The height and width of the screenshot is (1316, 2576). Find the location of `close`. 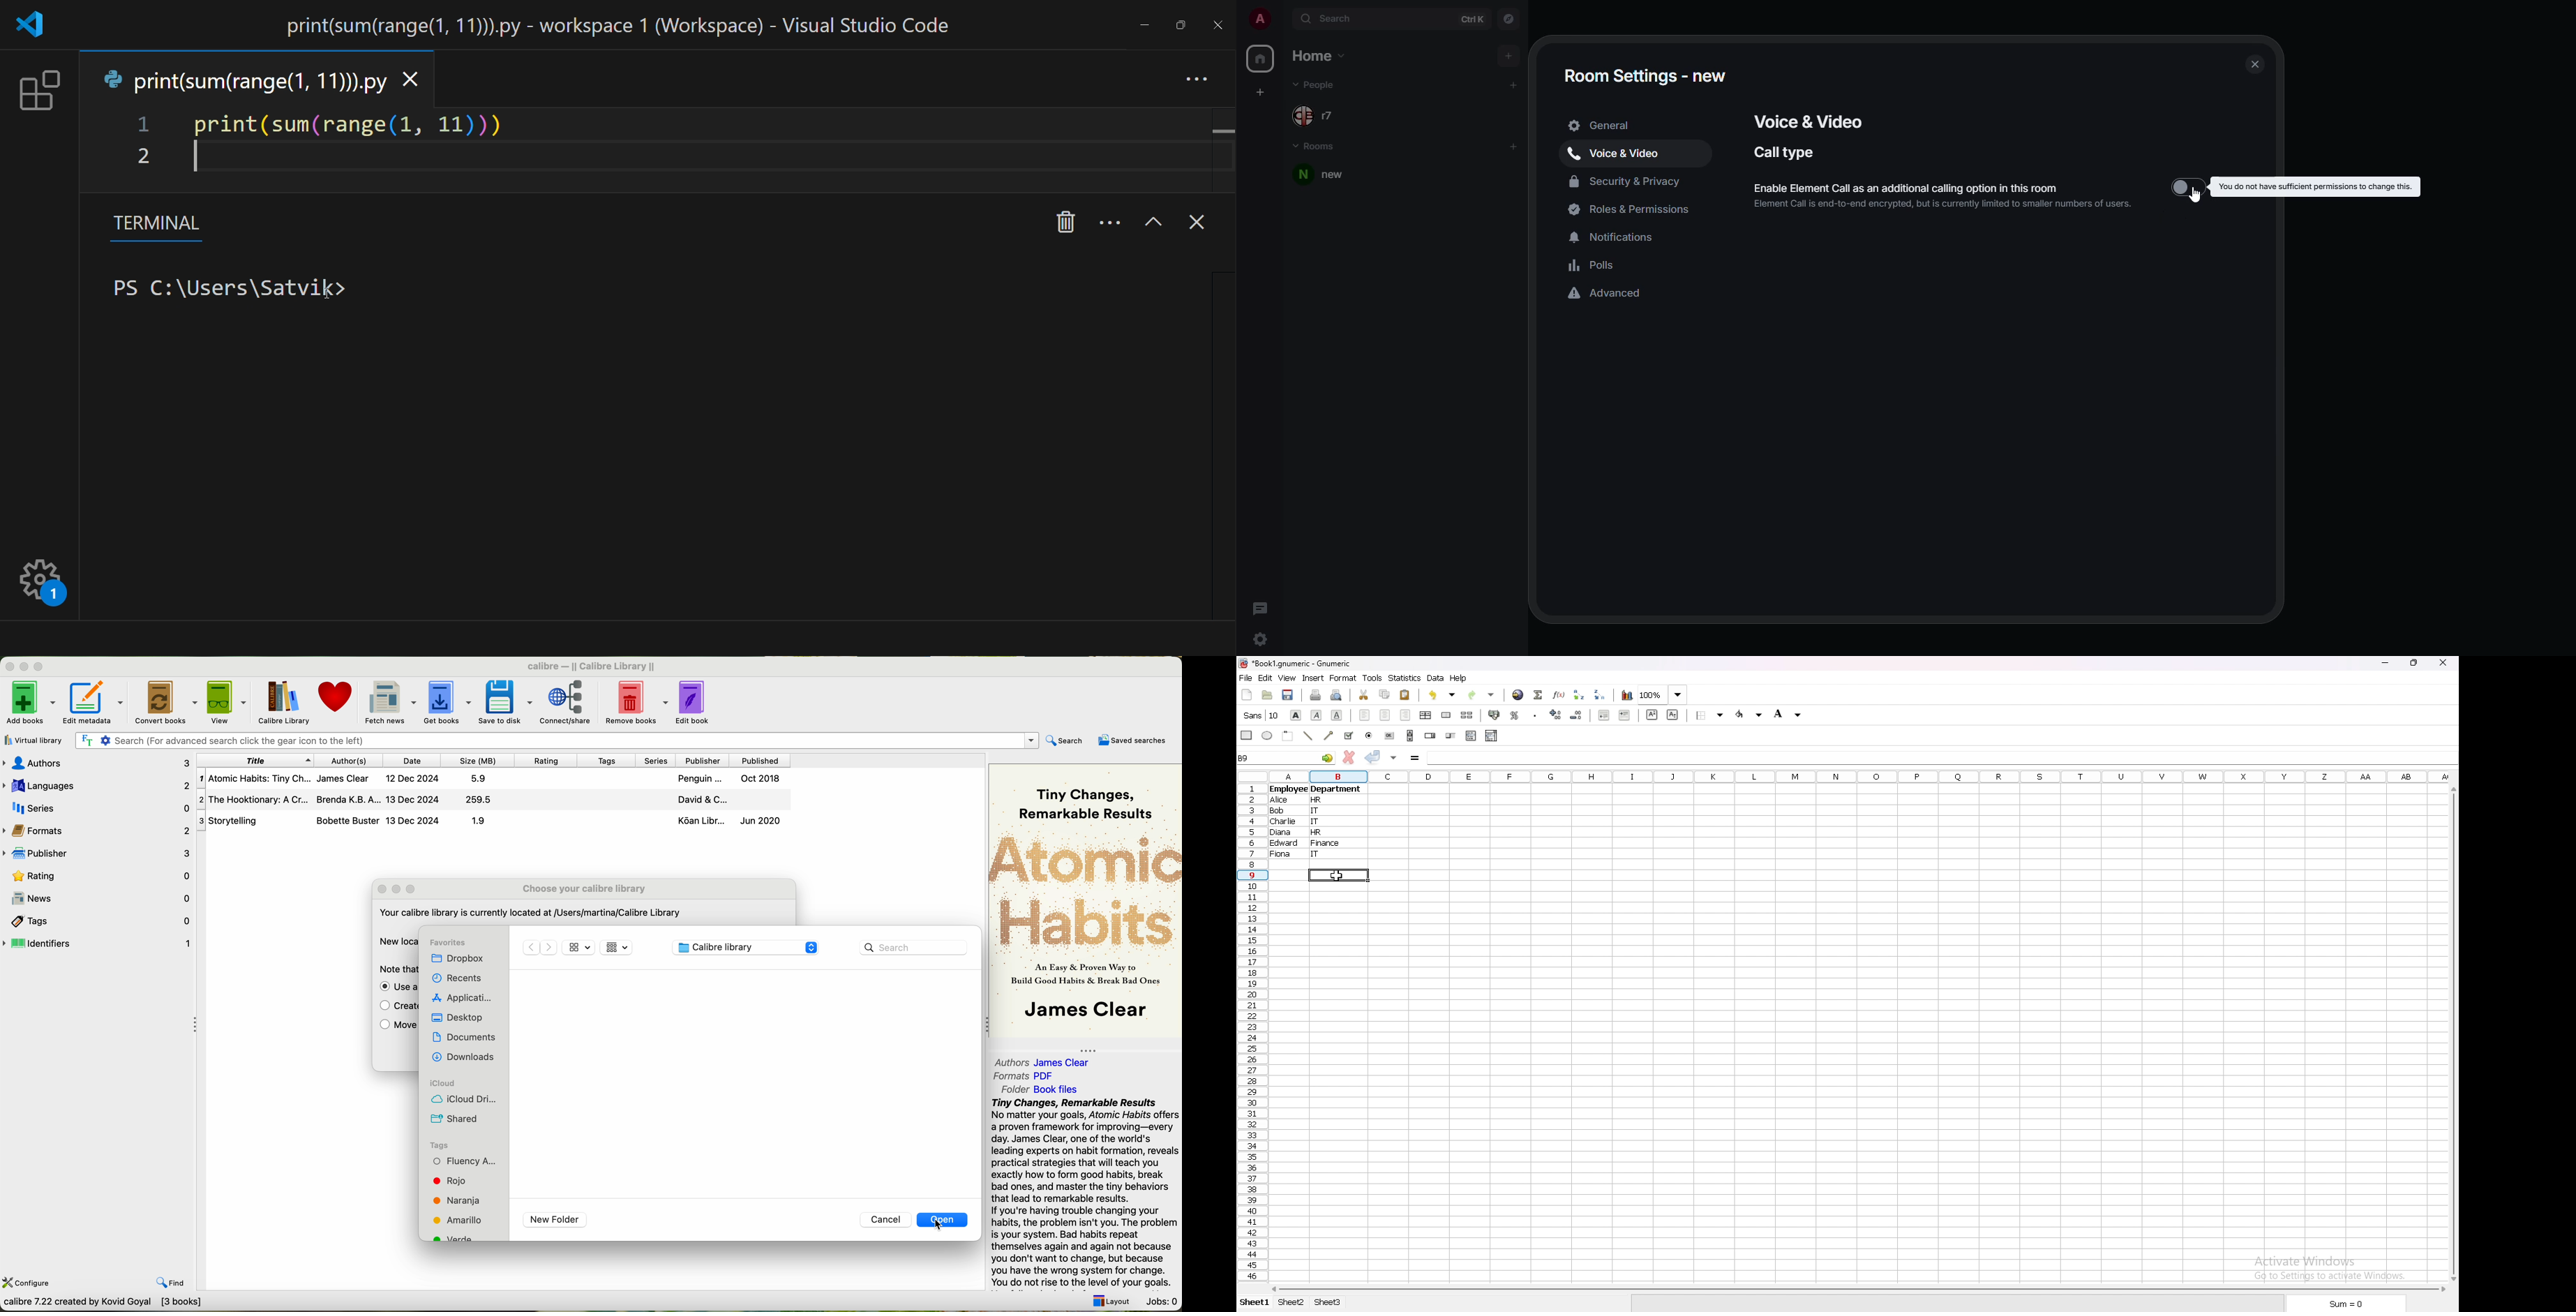

close is located at coordinates (381, 889).